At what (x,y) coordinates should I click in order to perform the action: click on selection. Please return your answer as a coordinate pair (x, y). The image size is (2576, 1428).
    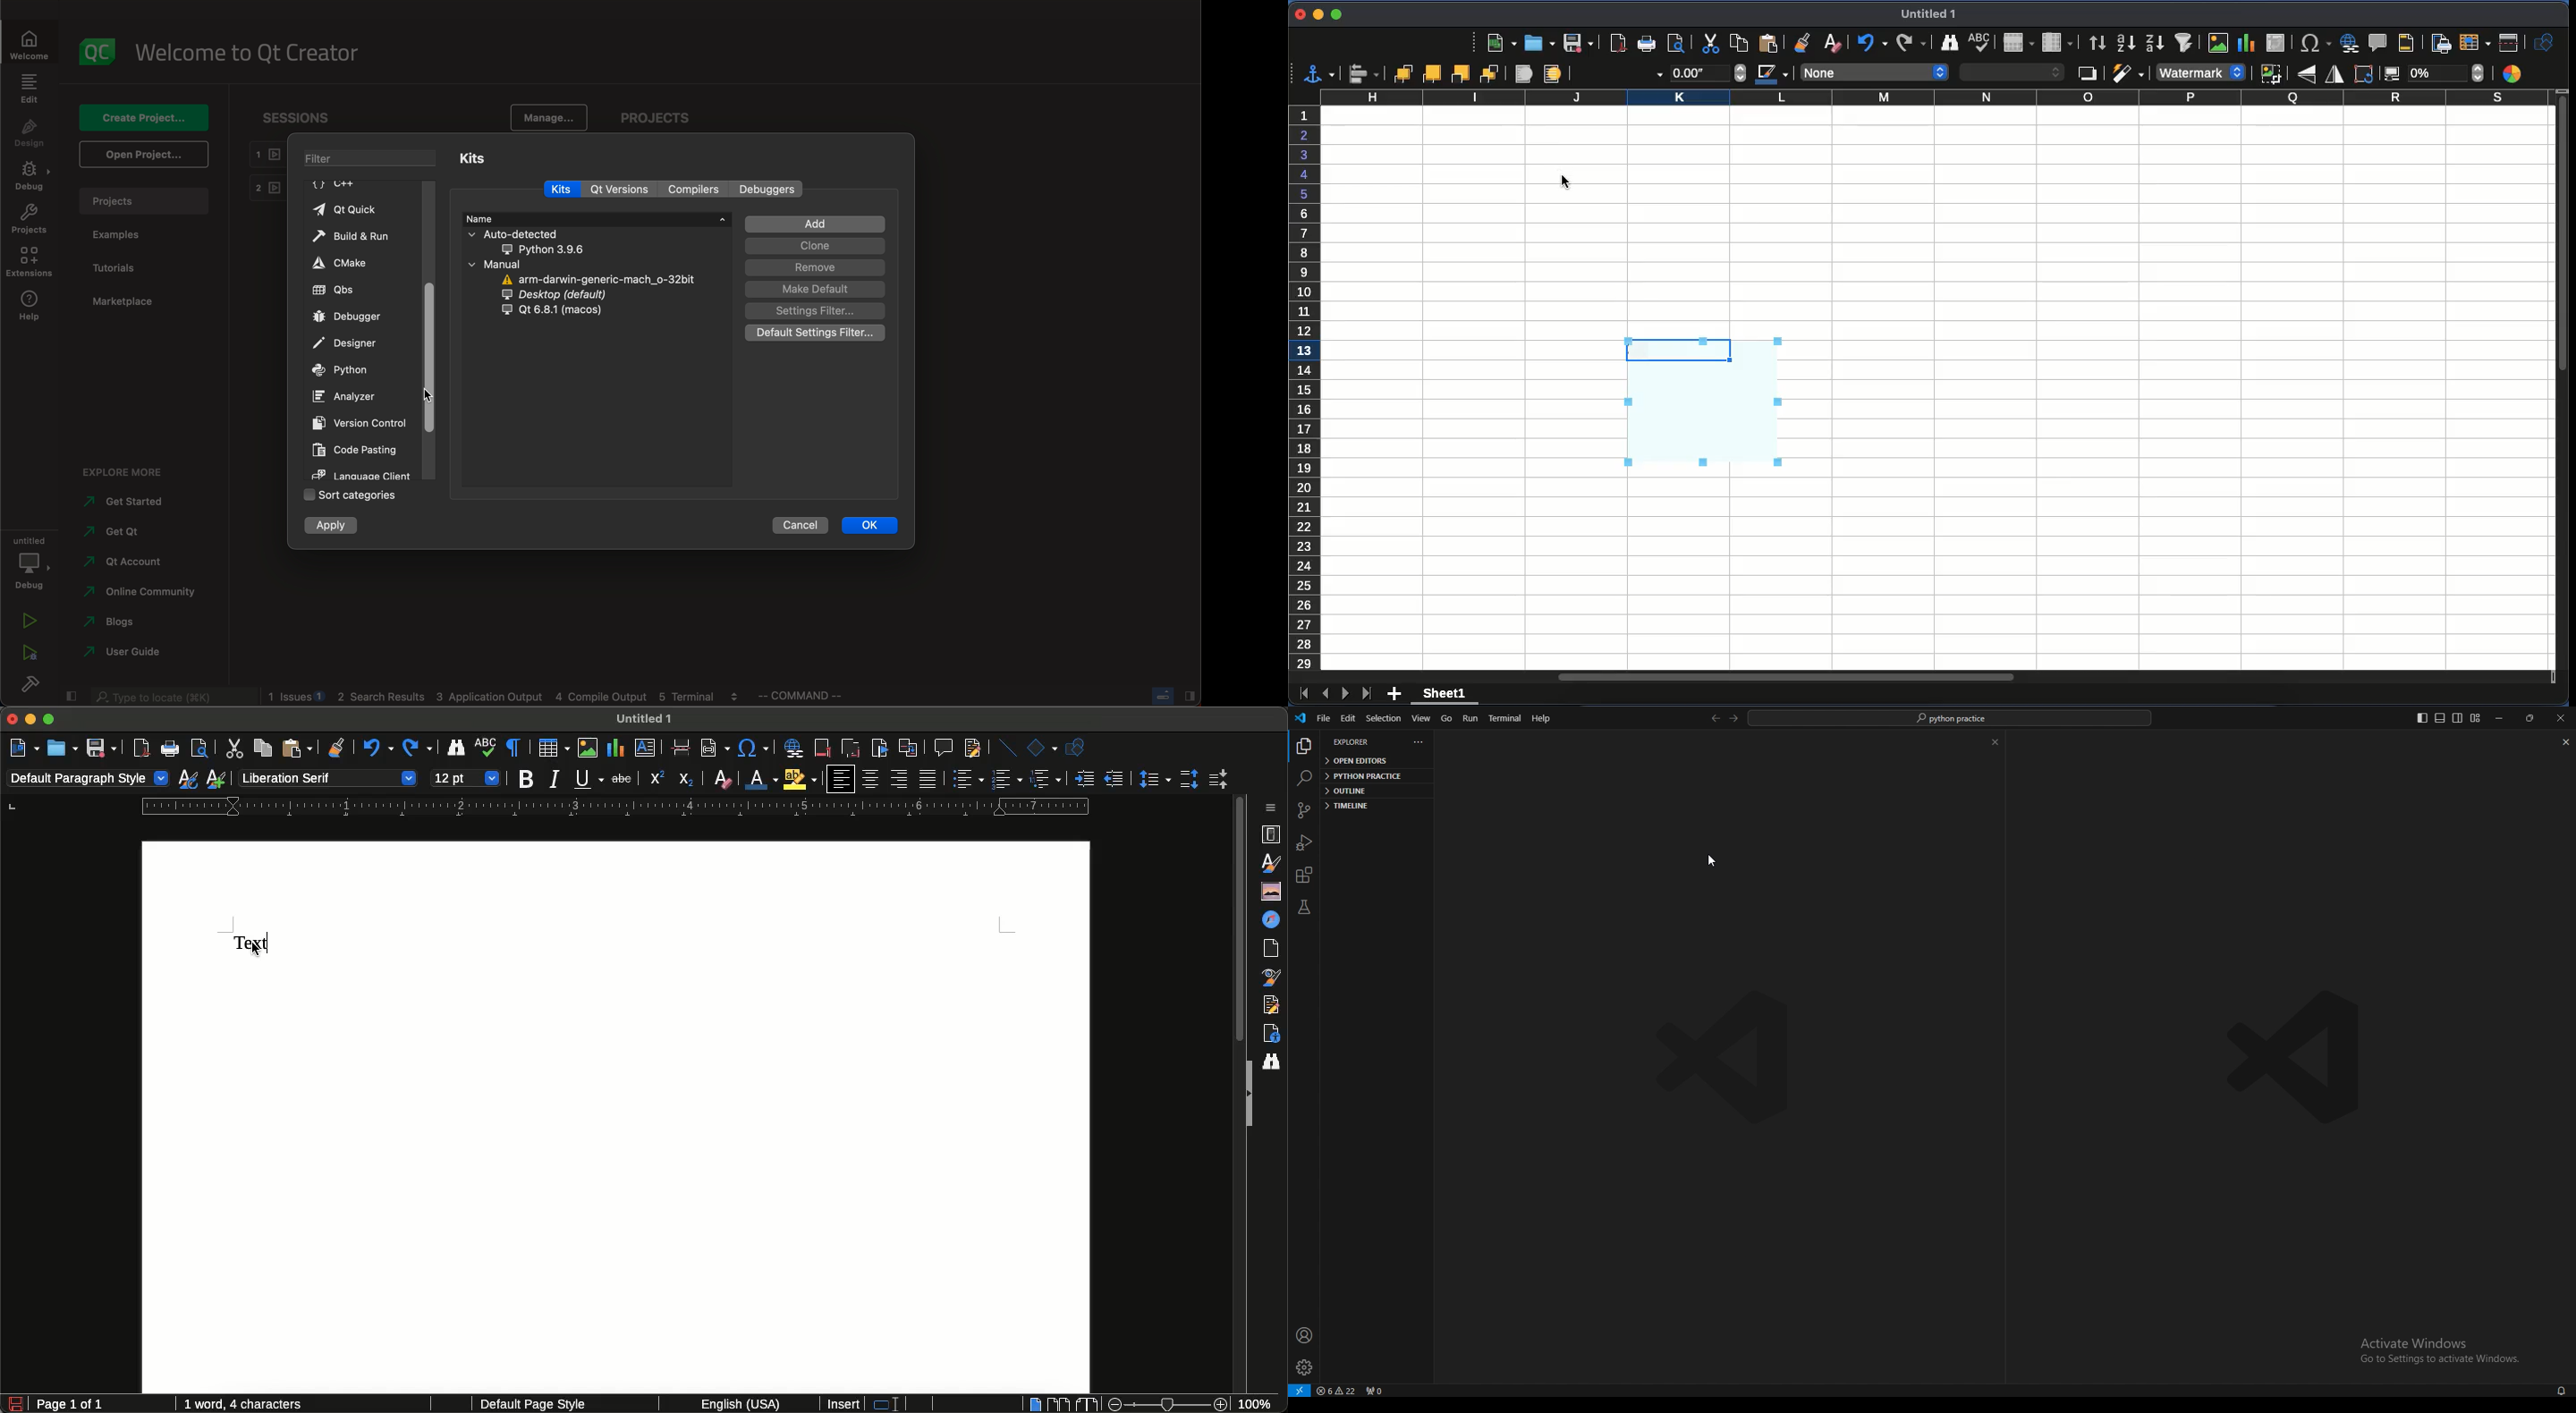
    Looking at the image, I should click on (1383, 718).